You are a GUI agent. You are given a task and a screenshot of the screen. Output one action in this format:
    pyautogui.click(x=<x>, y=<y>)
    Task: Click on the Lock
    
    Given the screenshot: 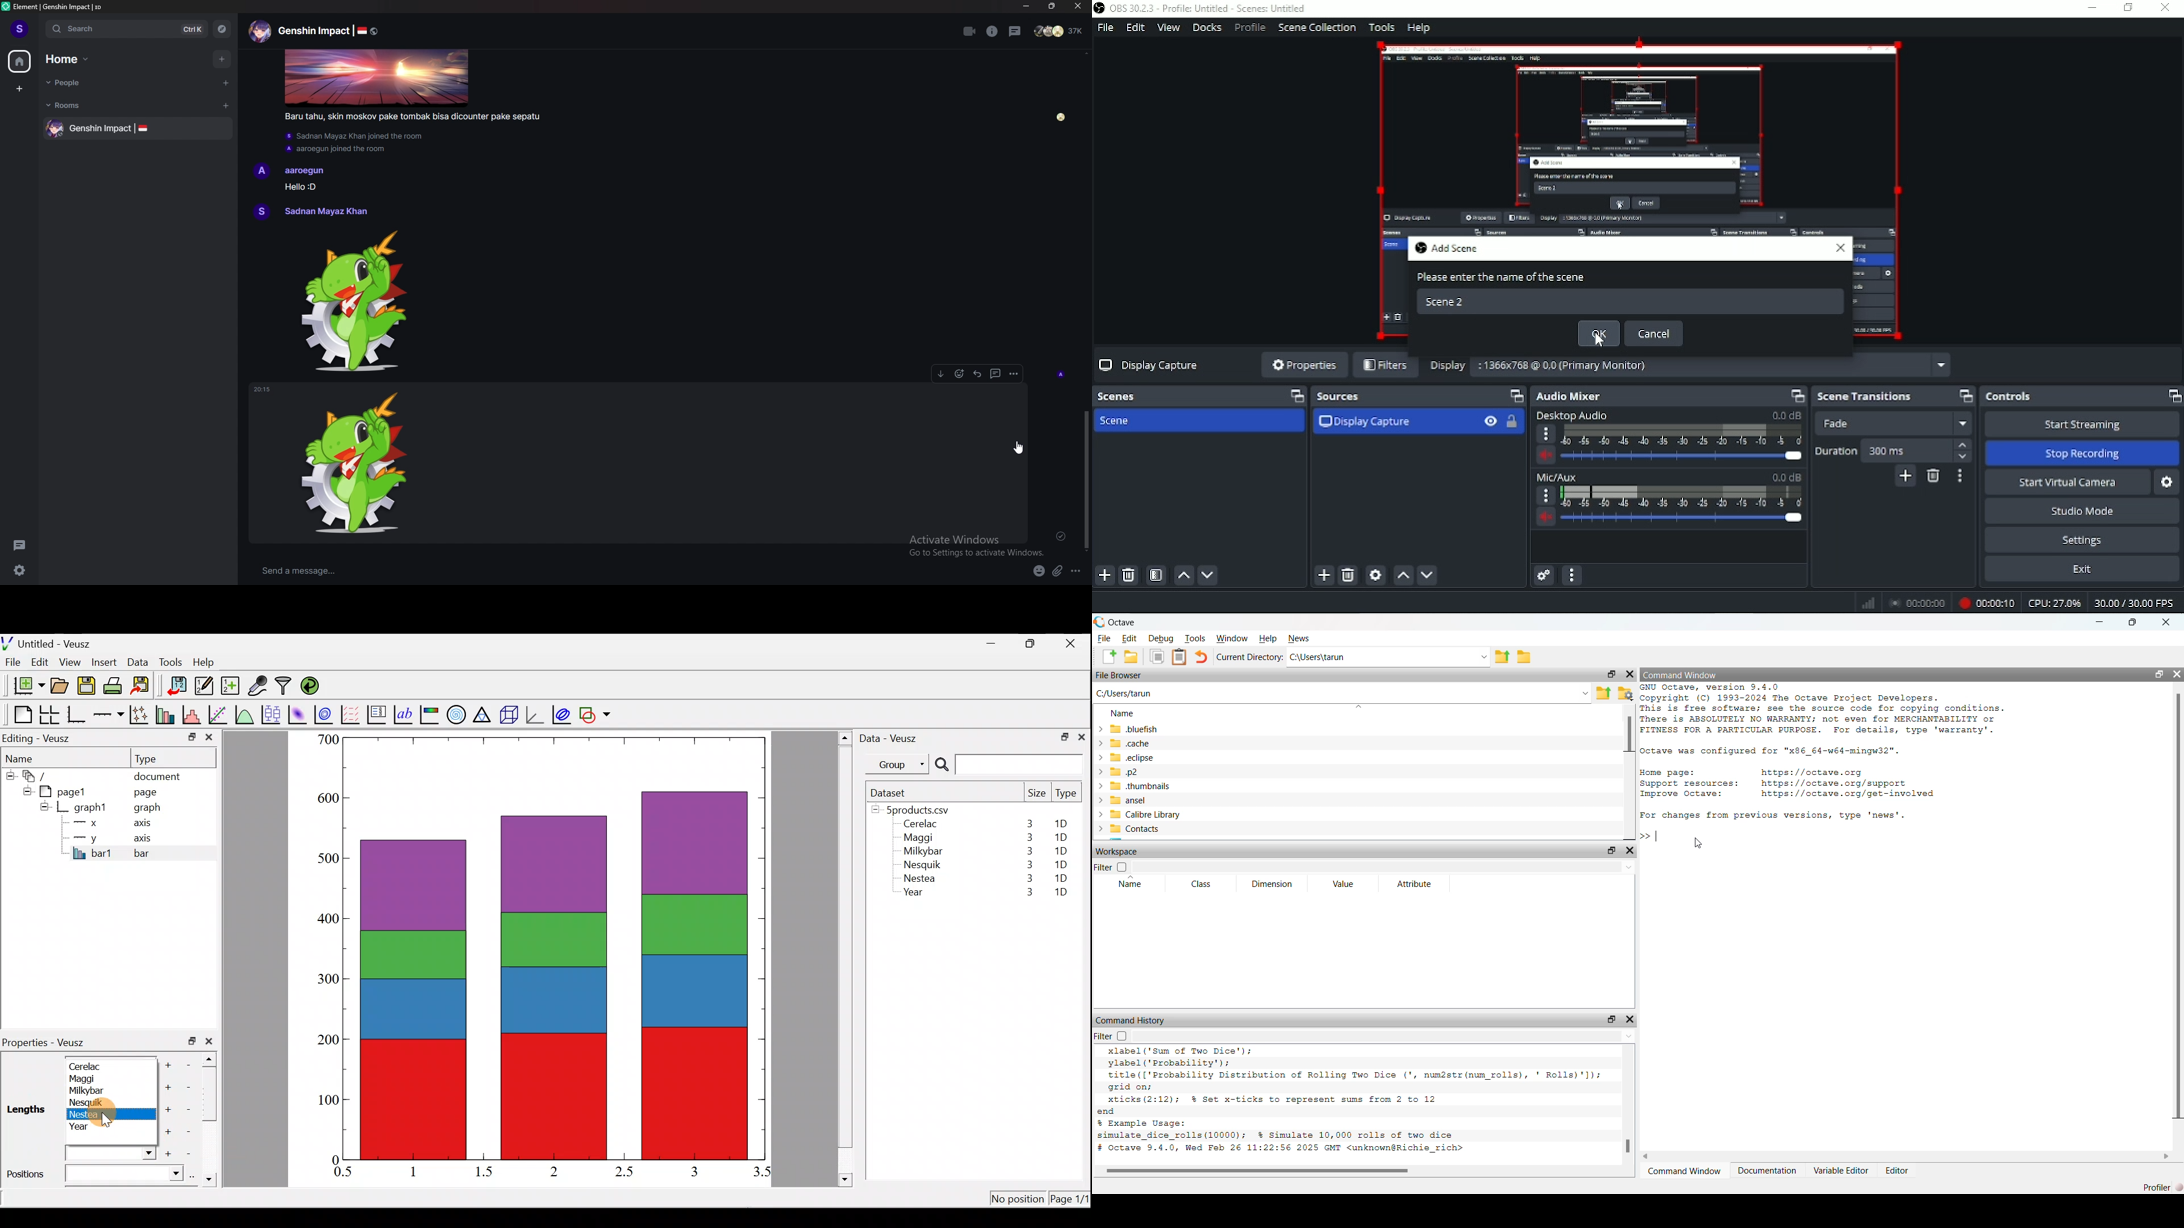 What is the action you would take?
    pyautogui.click(x=1515, y=423)
    